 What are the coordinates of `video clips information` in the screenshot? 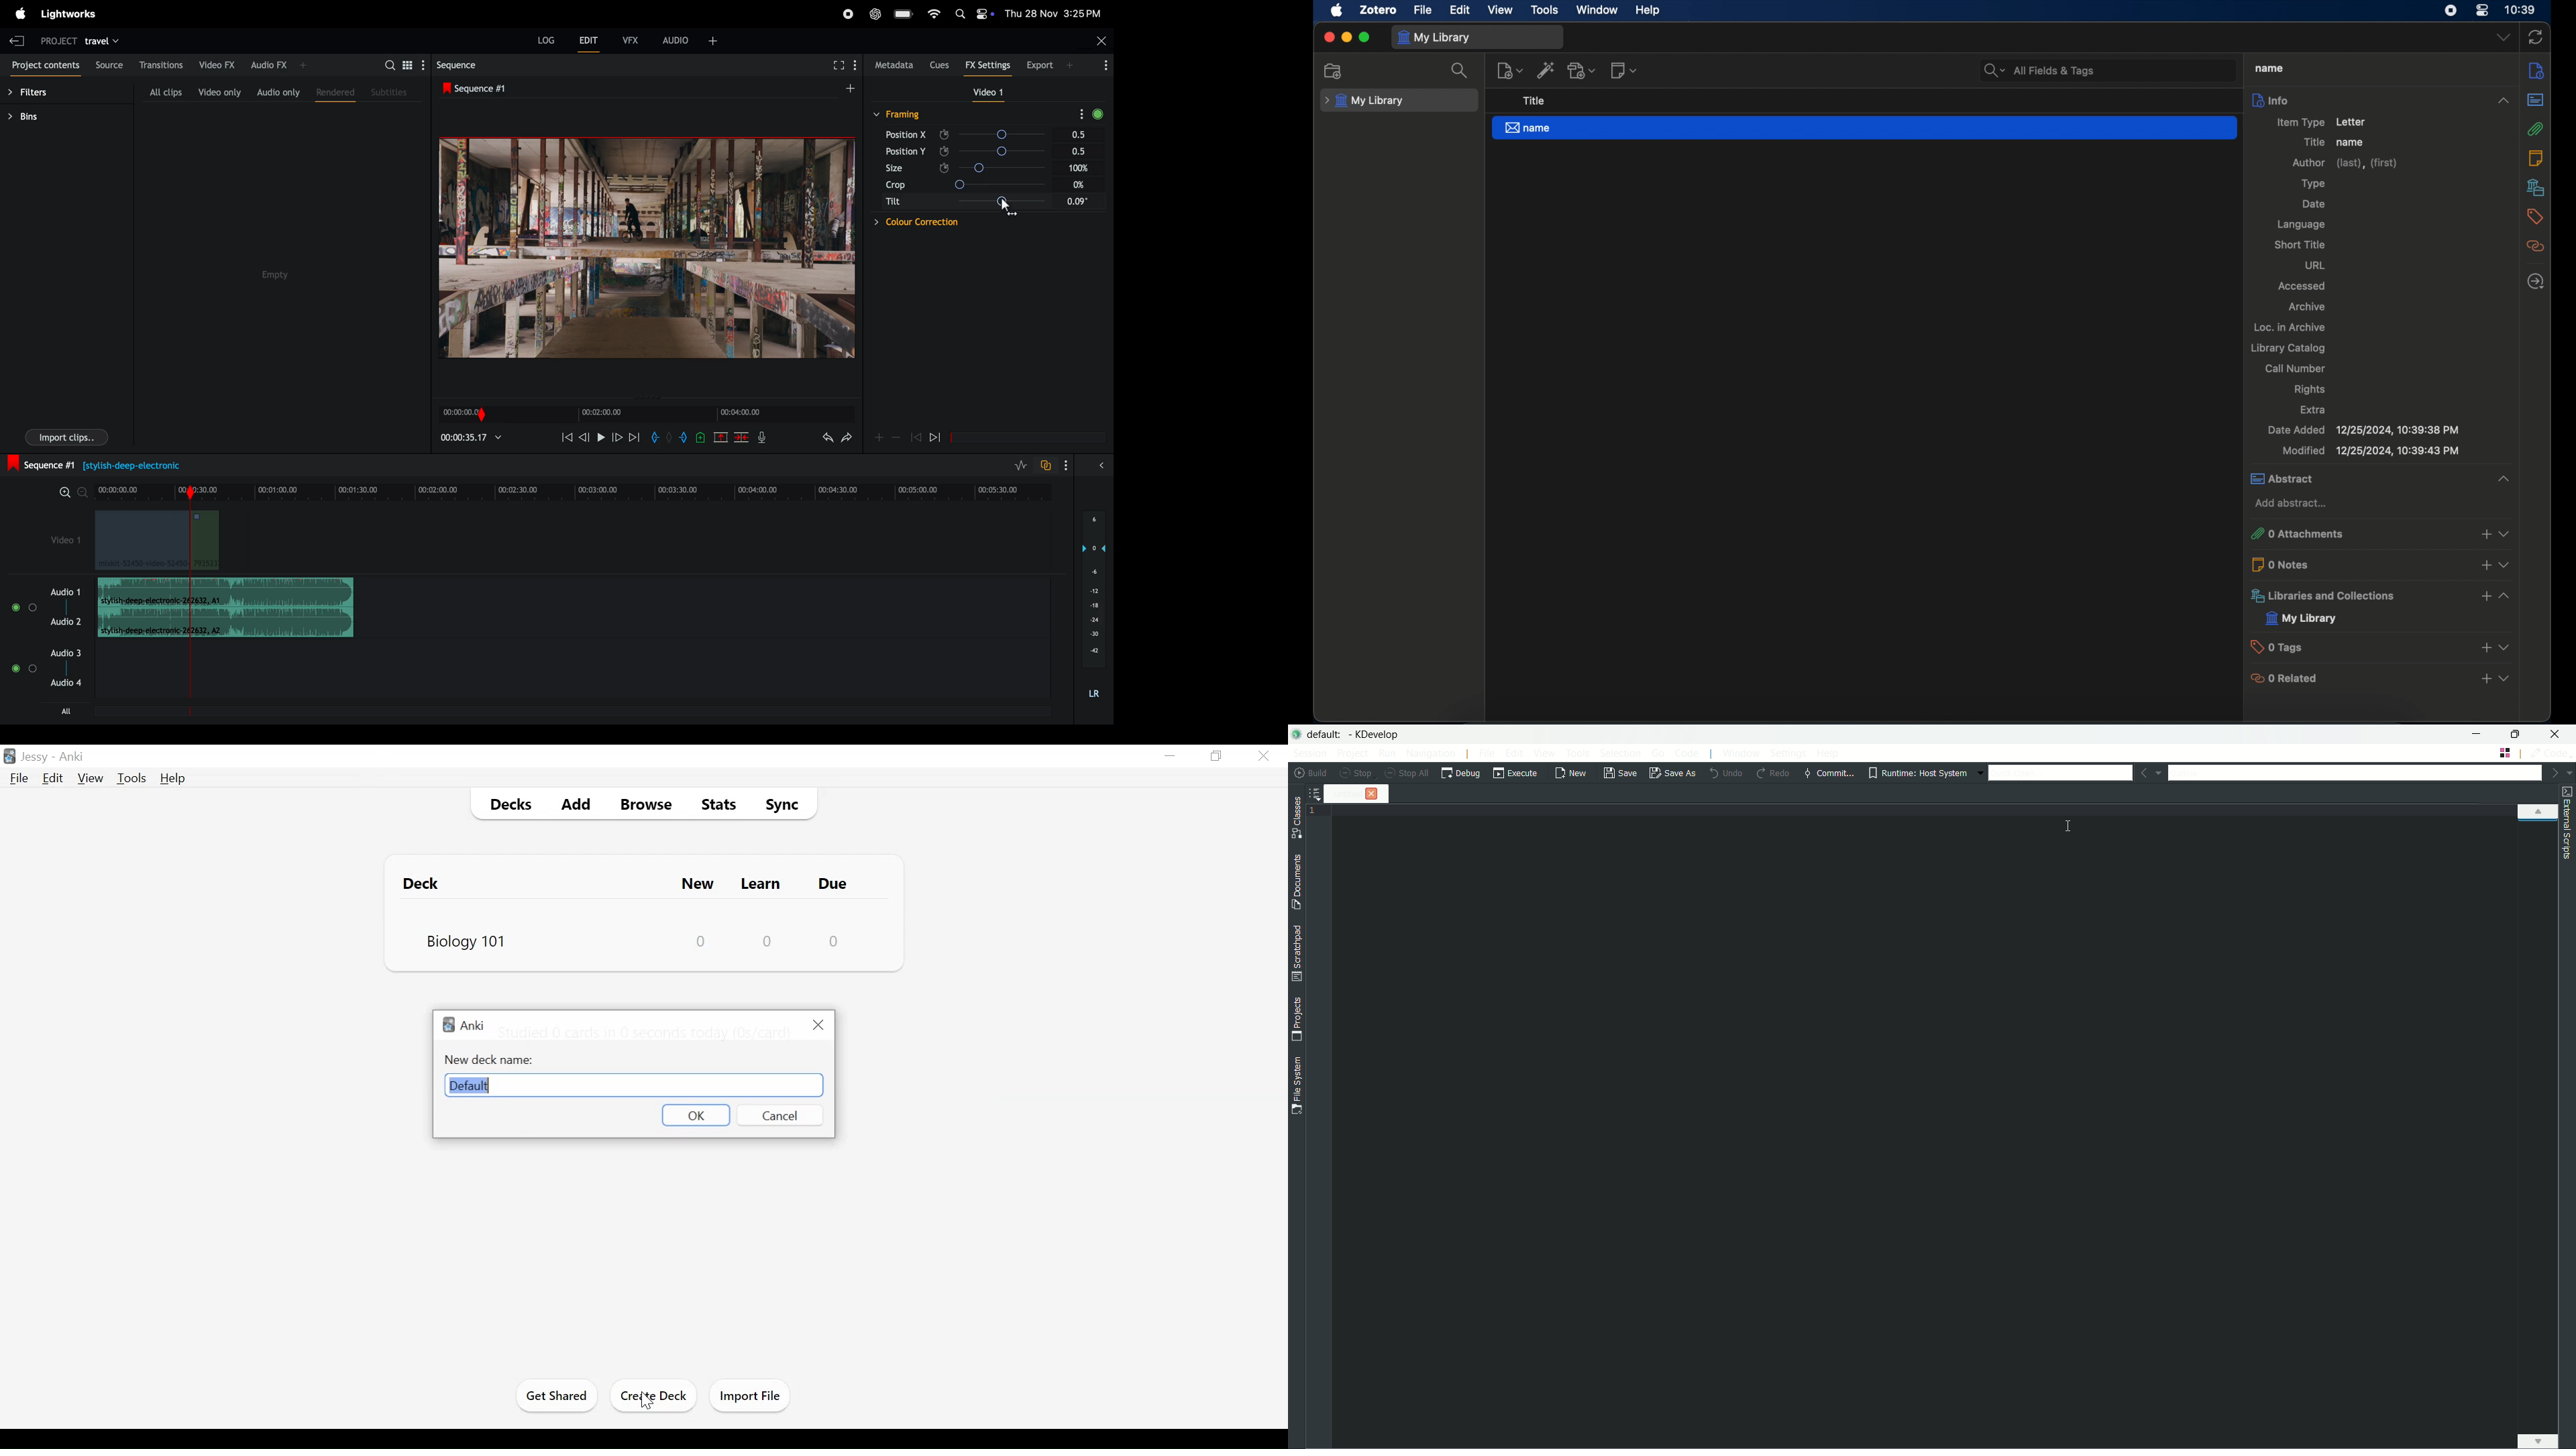 It's located at (160, 542).